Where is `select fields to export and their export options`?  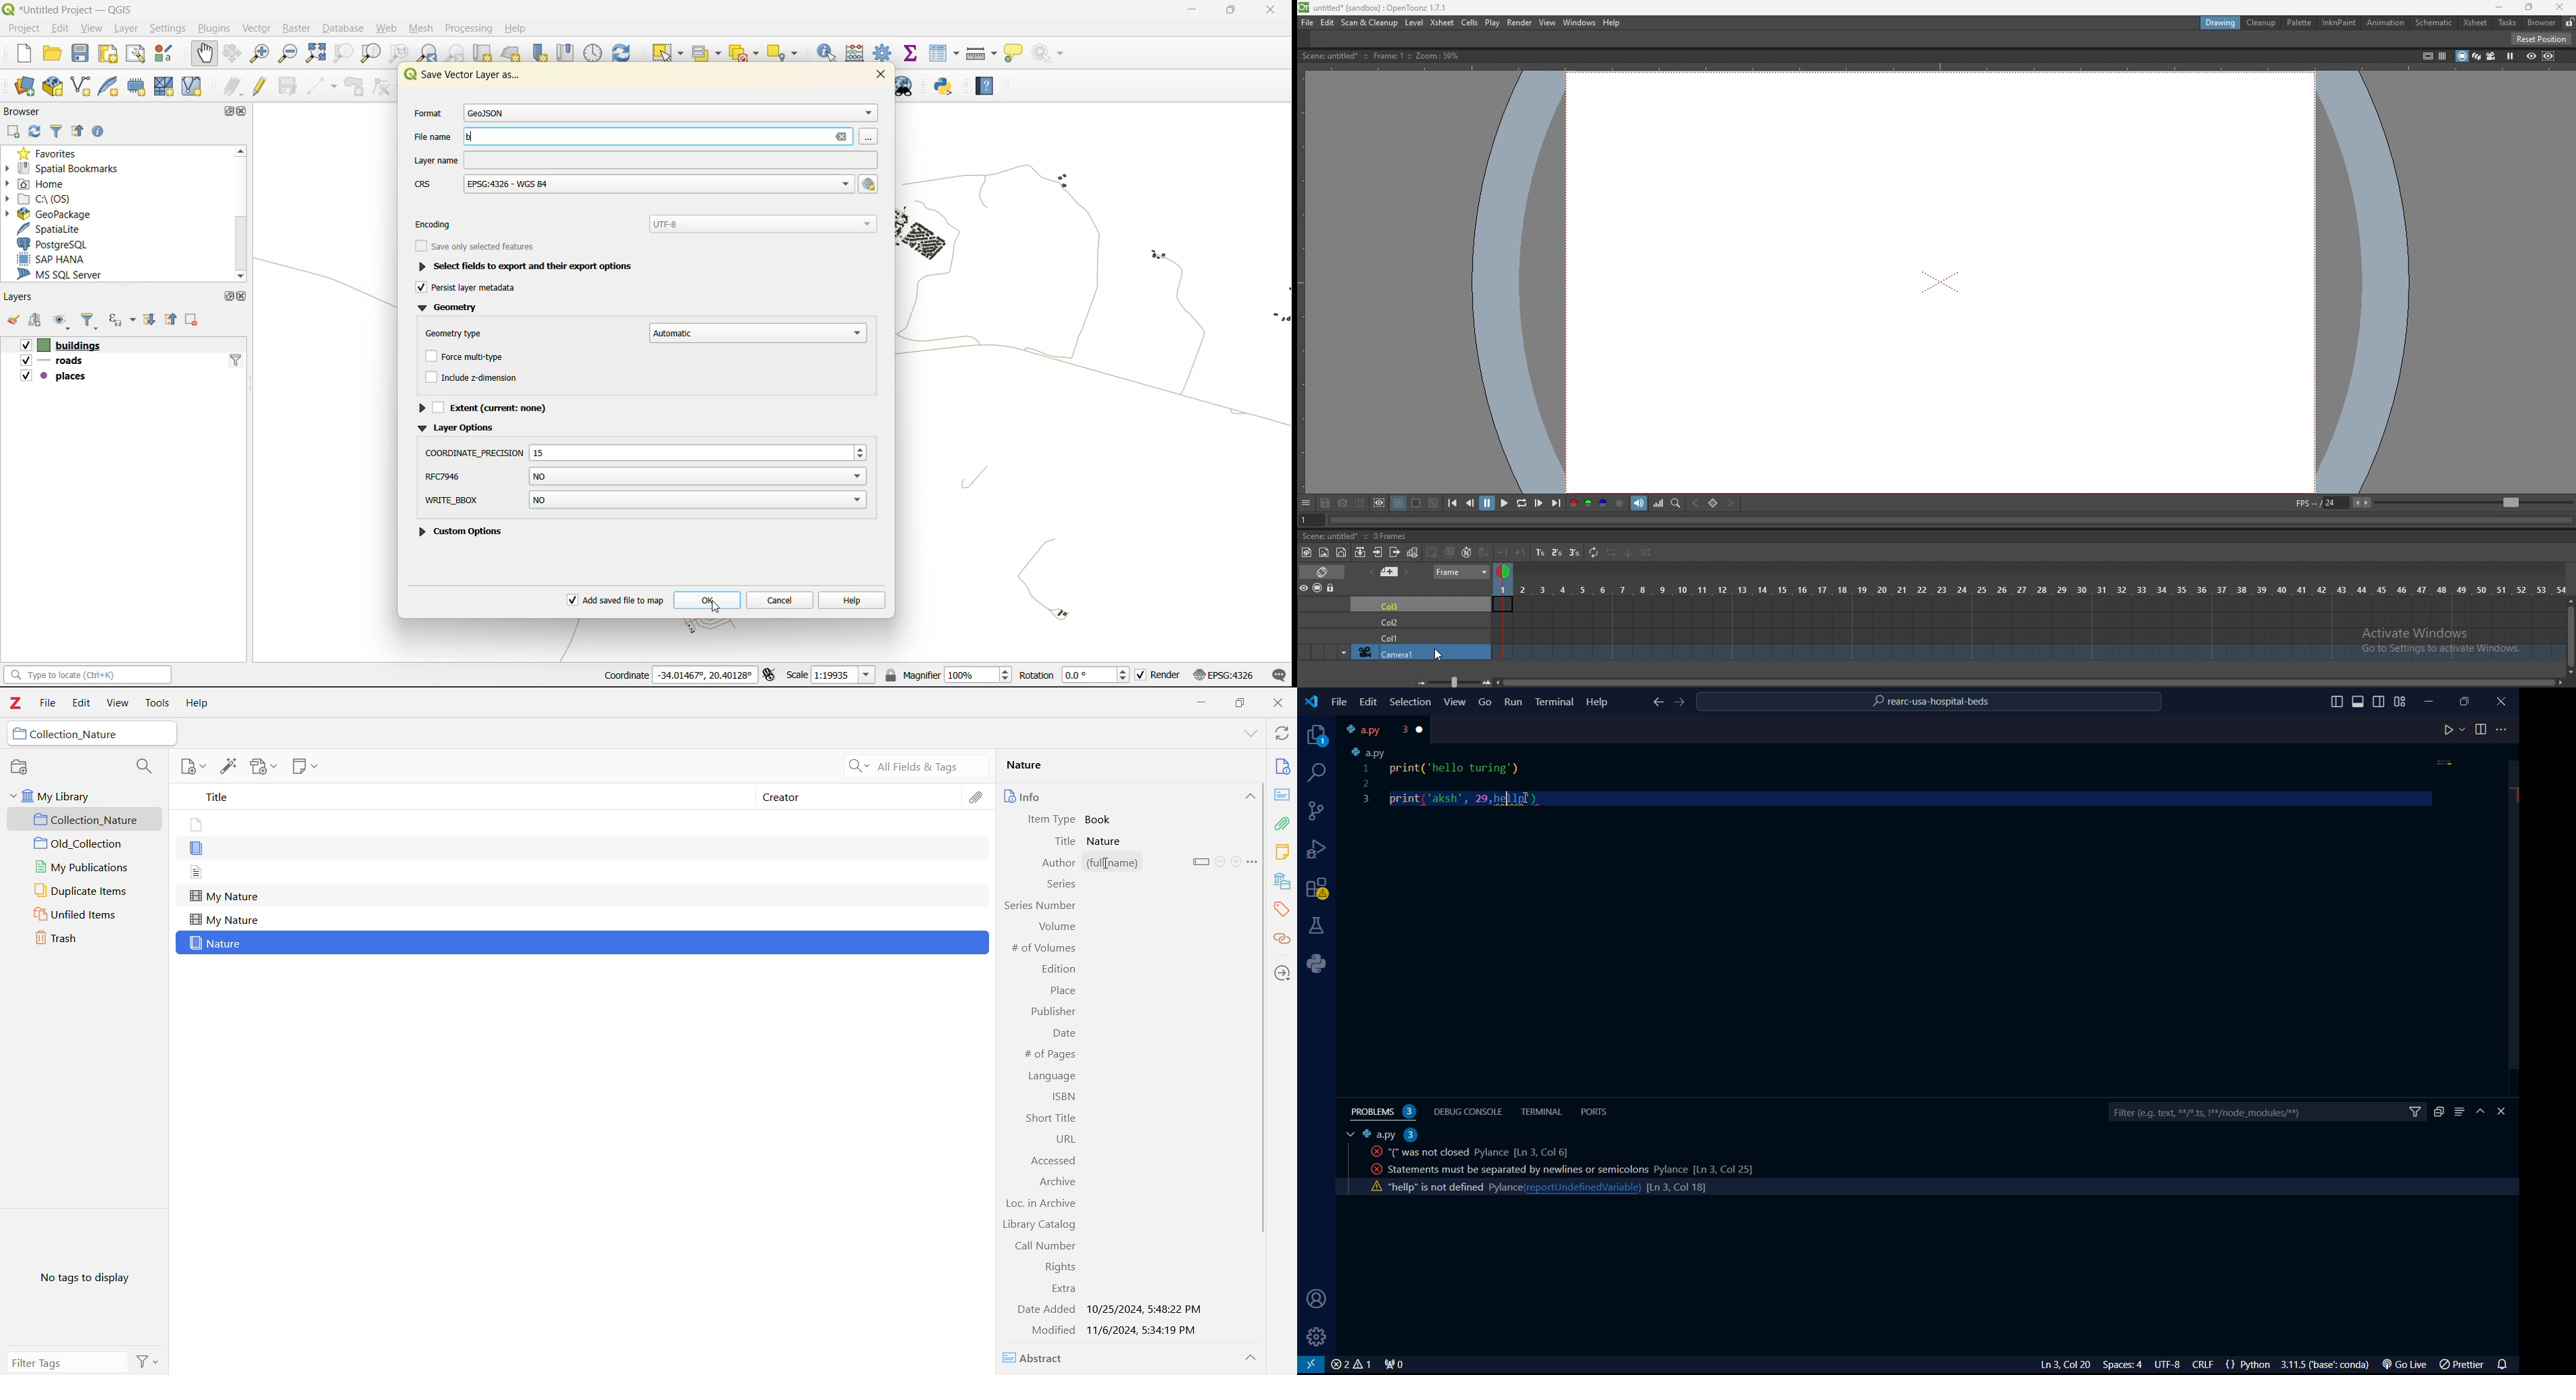
select fields to export and their export options is located at coordinates (522, 266).